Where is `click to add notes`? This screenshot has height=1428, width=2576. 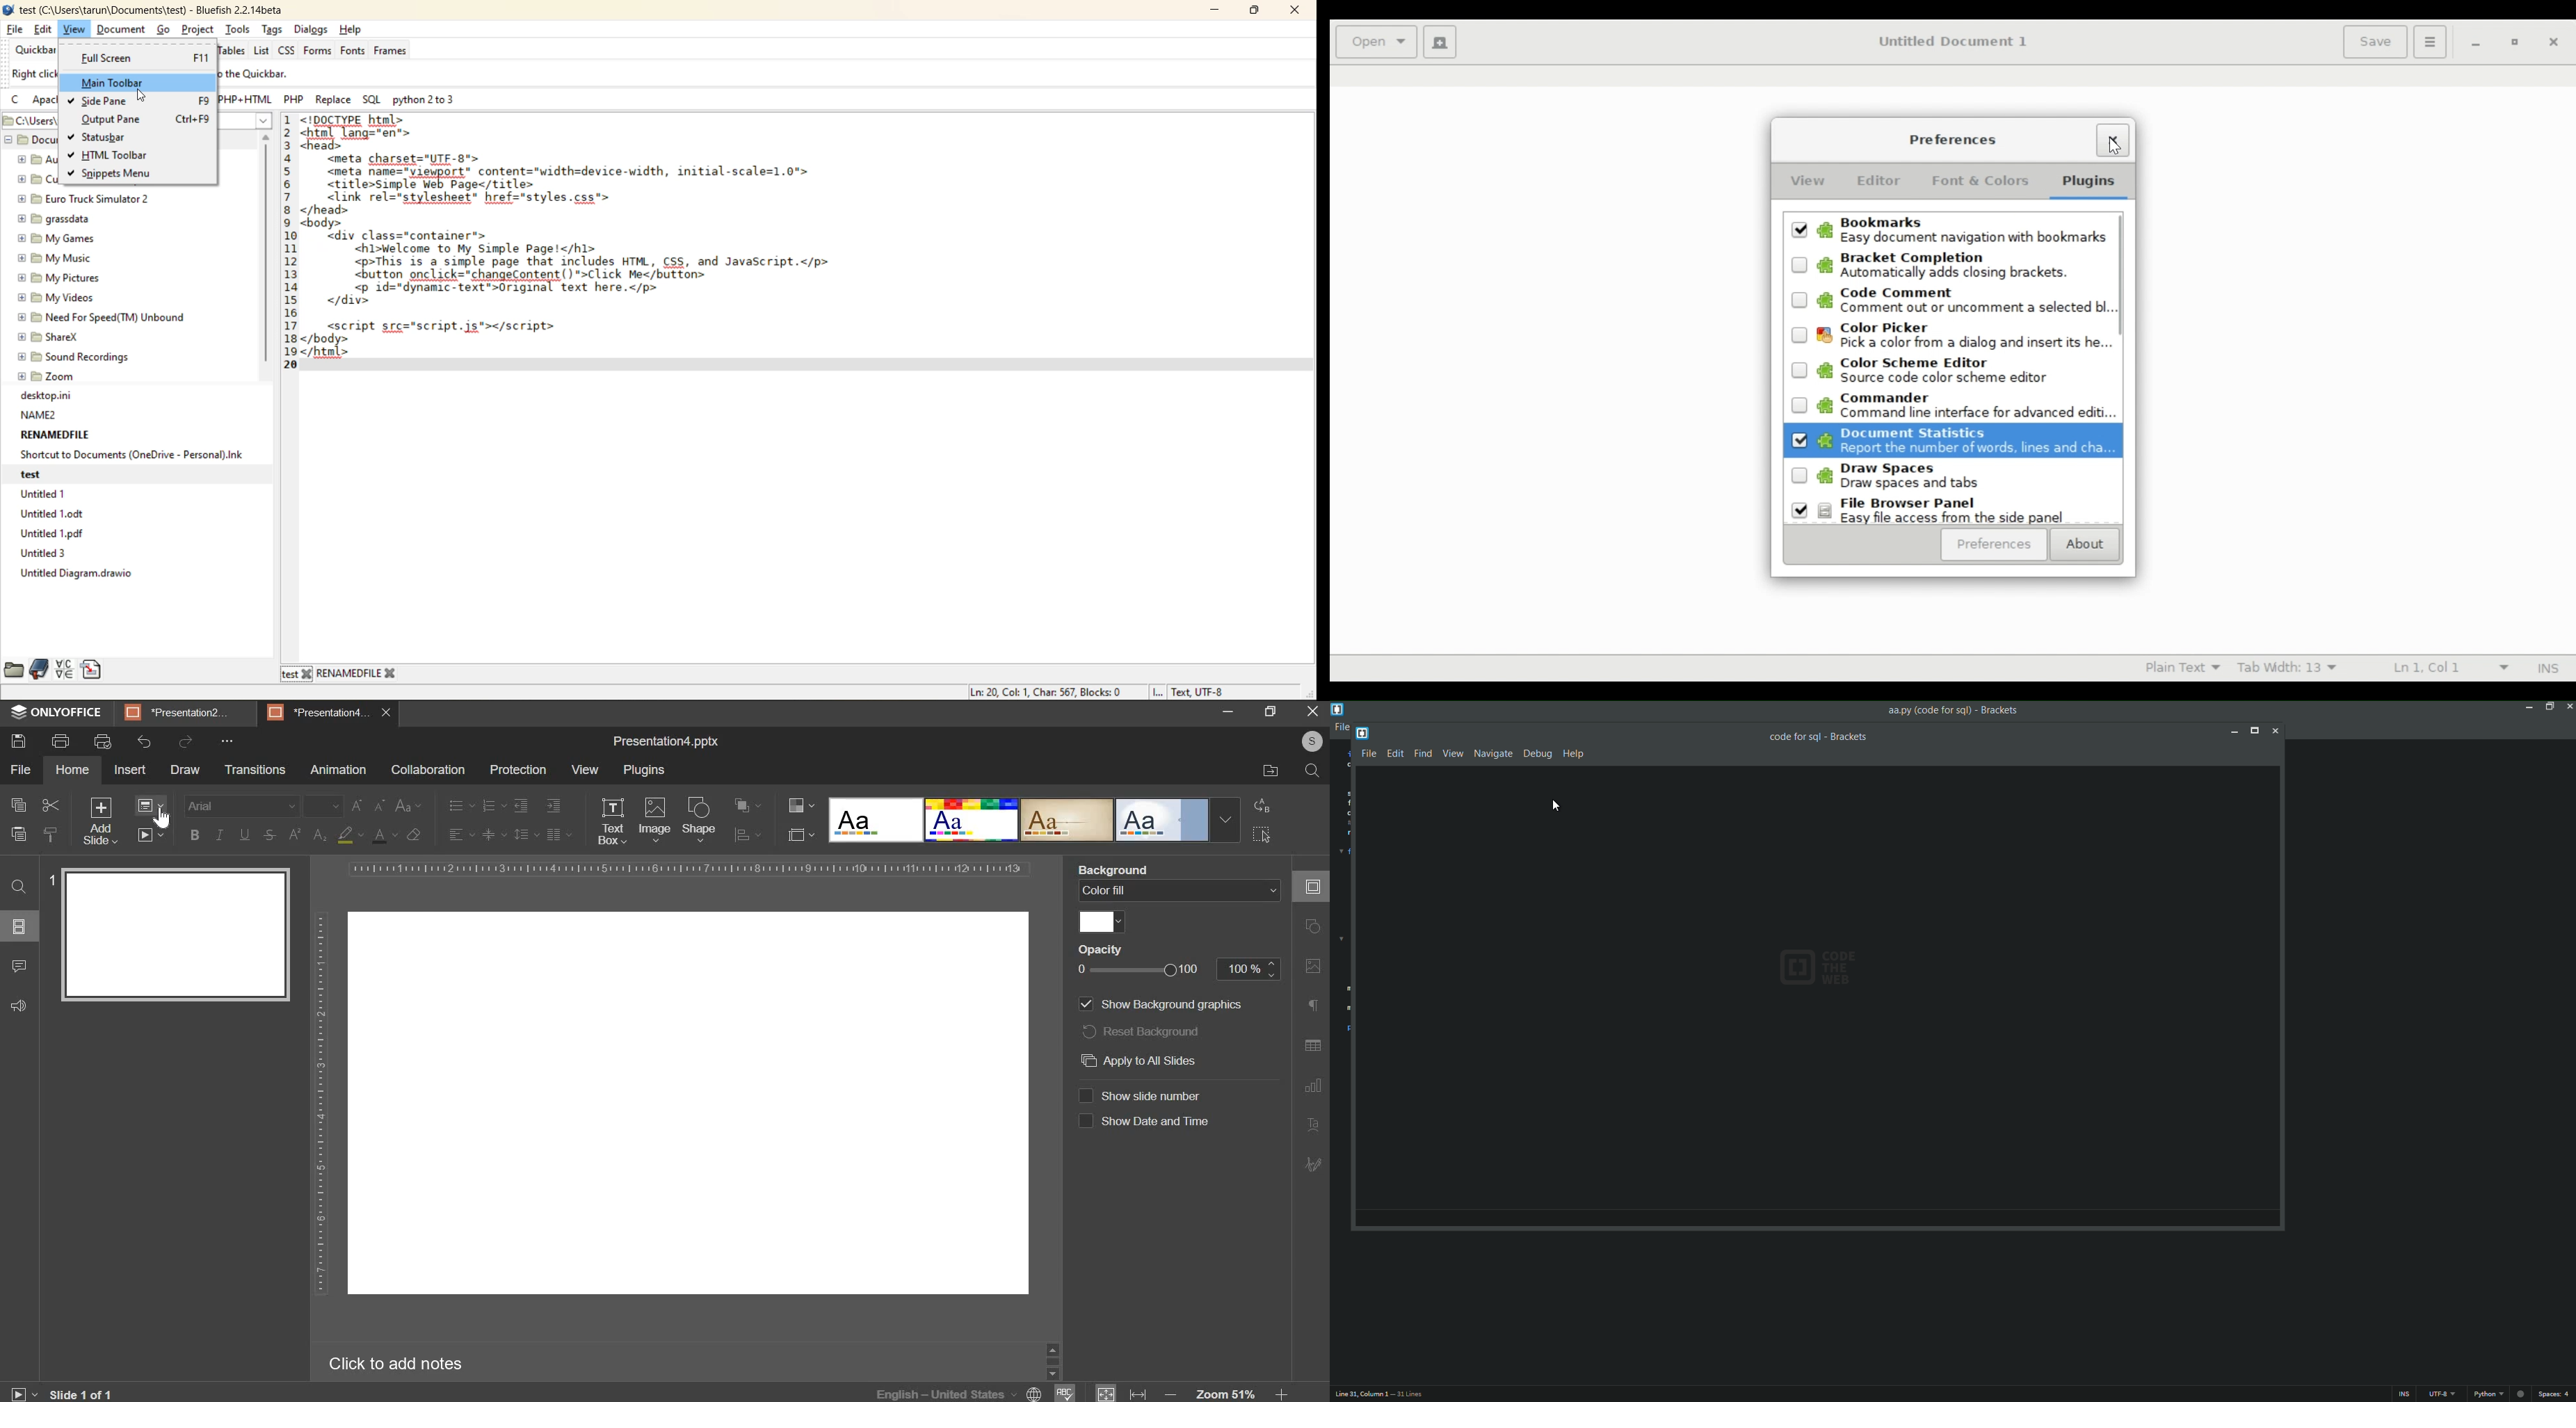 click to add notes is located at coordinates (389, 1364).